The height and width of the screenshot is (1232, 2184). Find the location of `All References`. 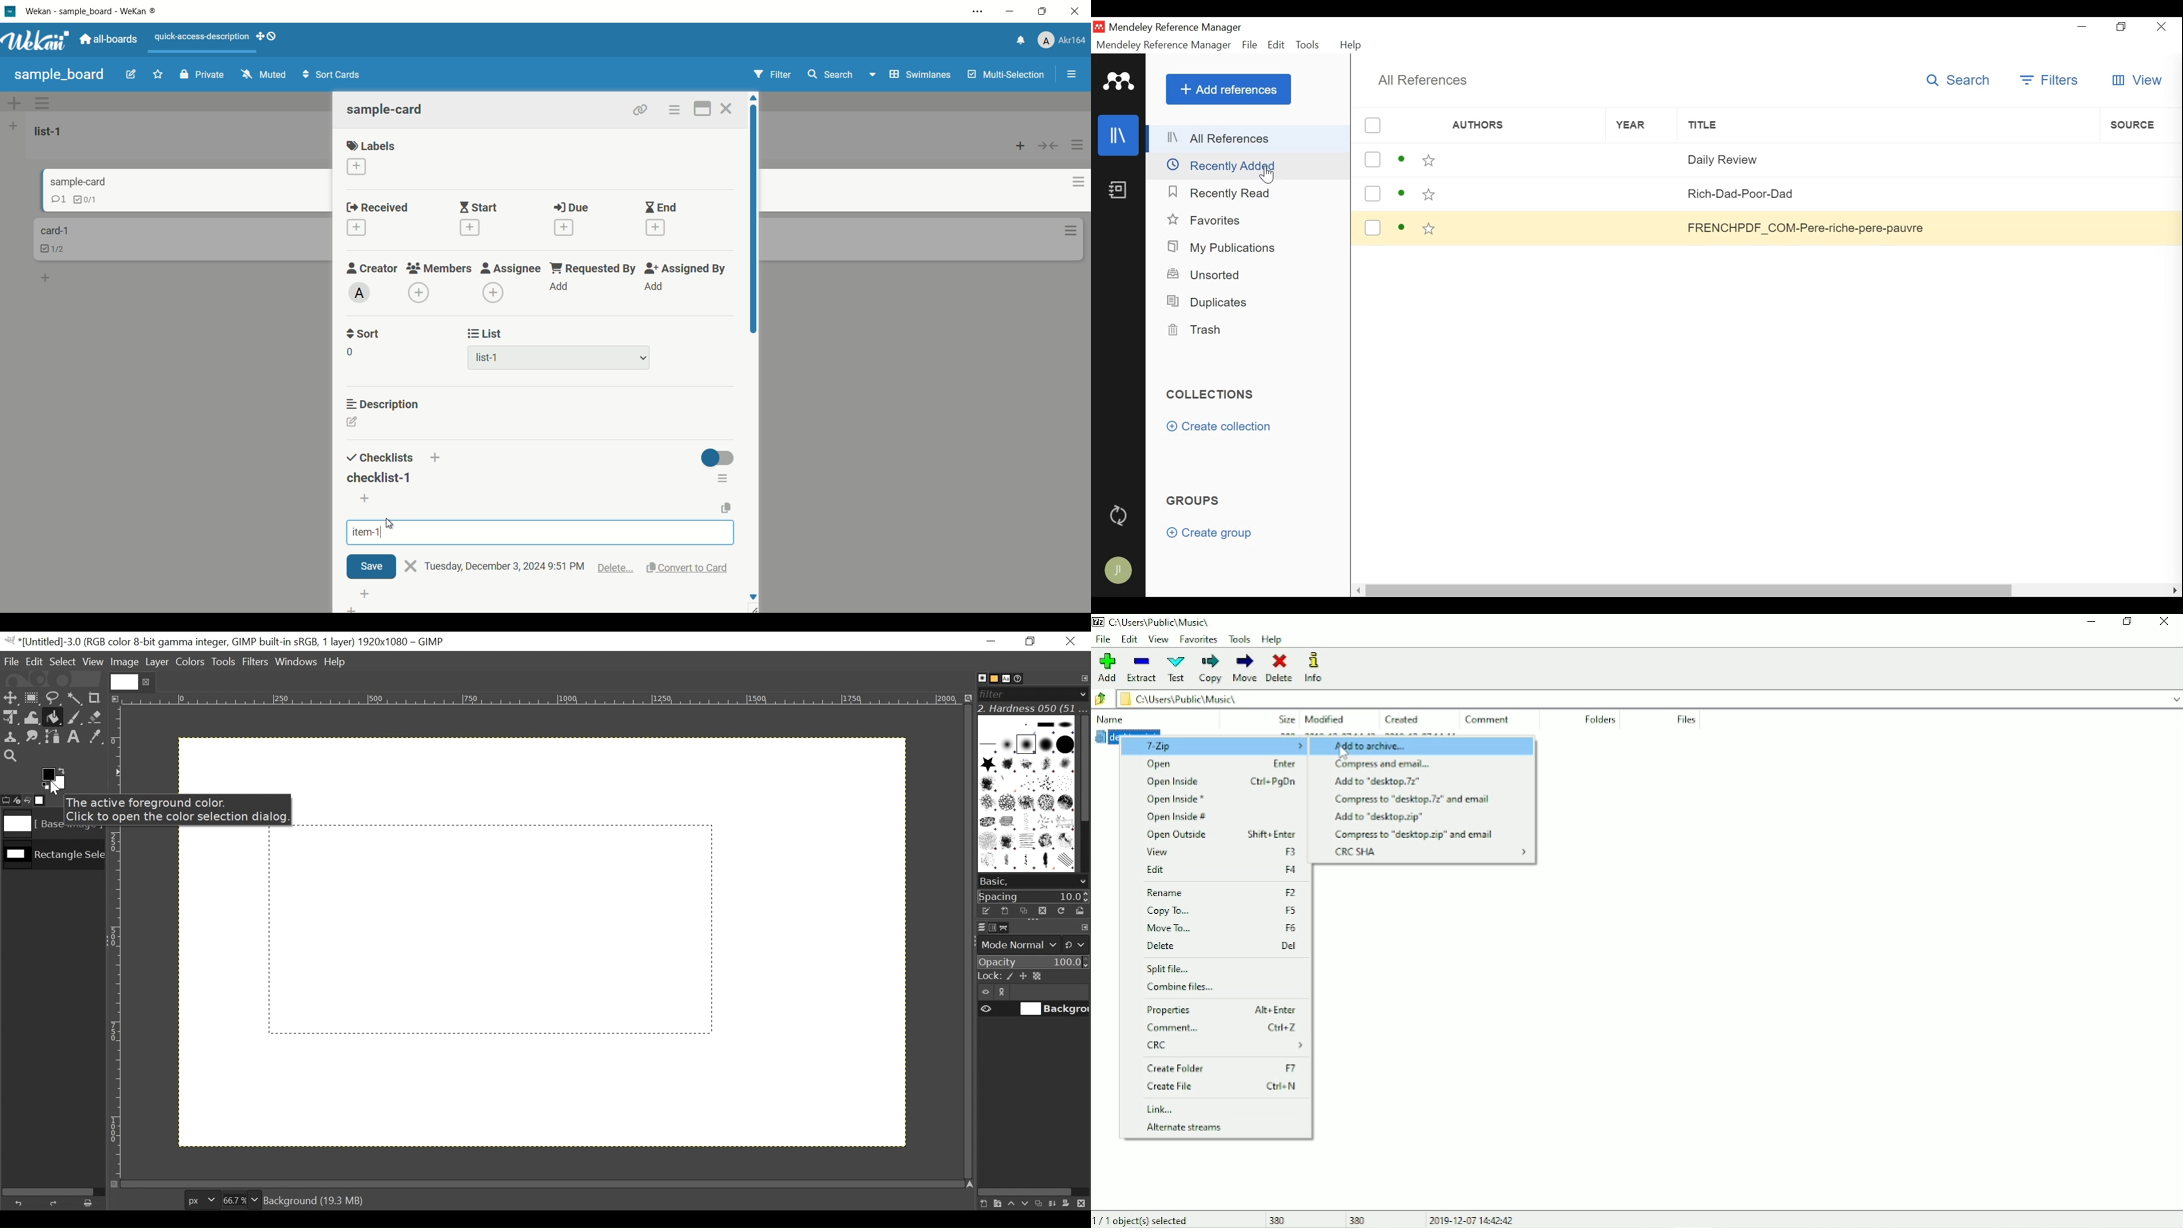

All References is located at coordinates (1425, 80).